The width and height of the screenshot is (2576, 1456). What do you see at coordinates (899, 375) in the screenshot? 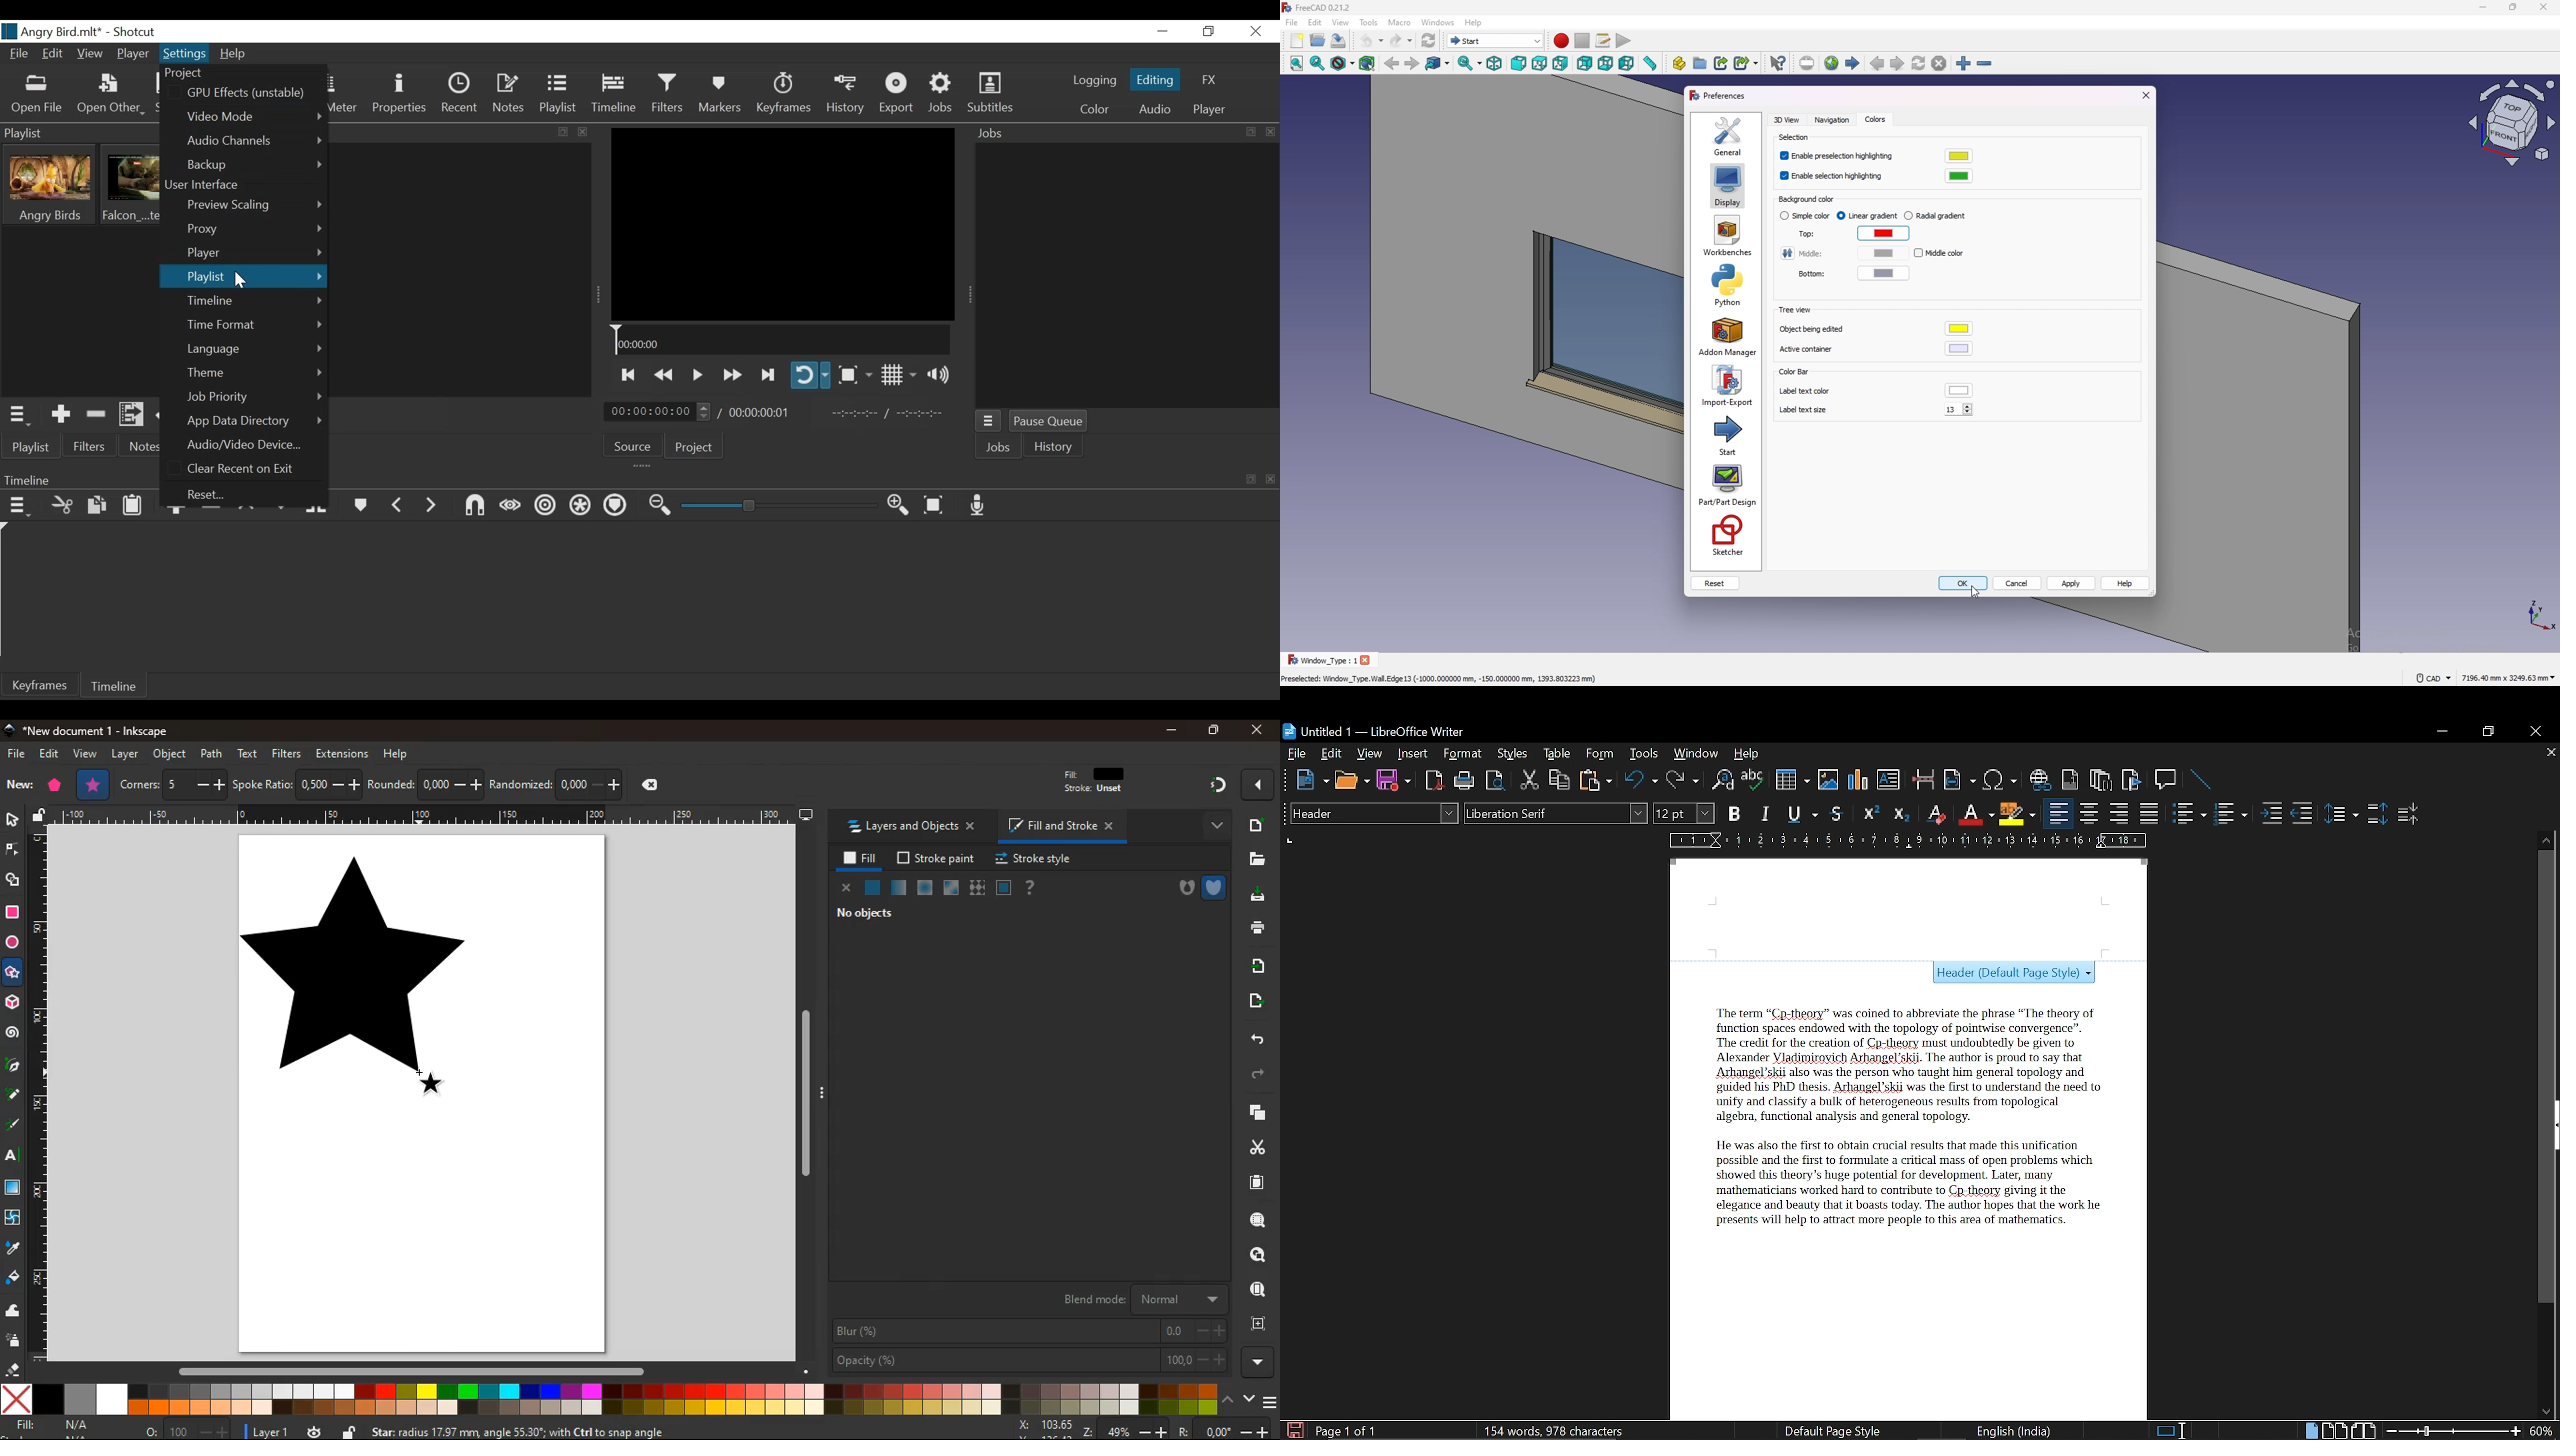
I see `Toggle display grid on the player` at bounding box center [899, 375].